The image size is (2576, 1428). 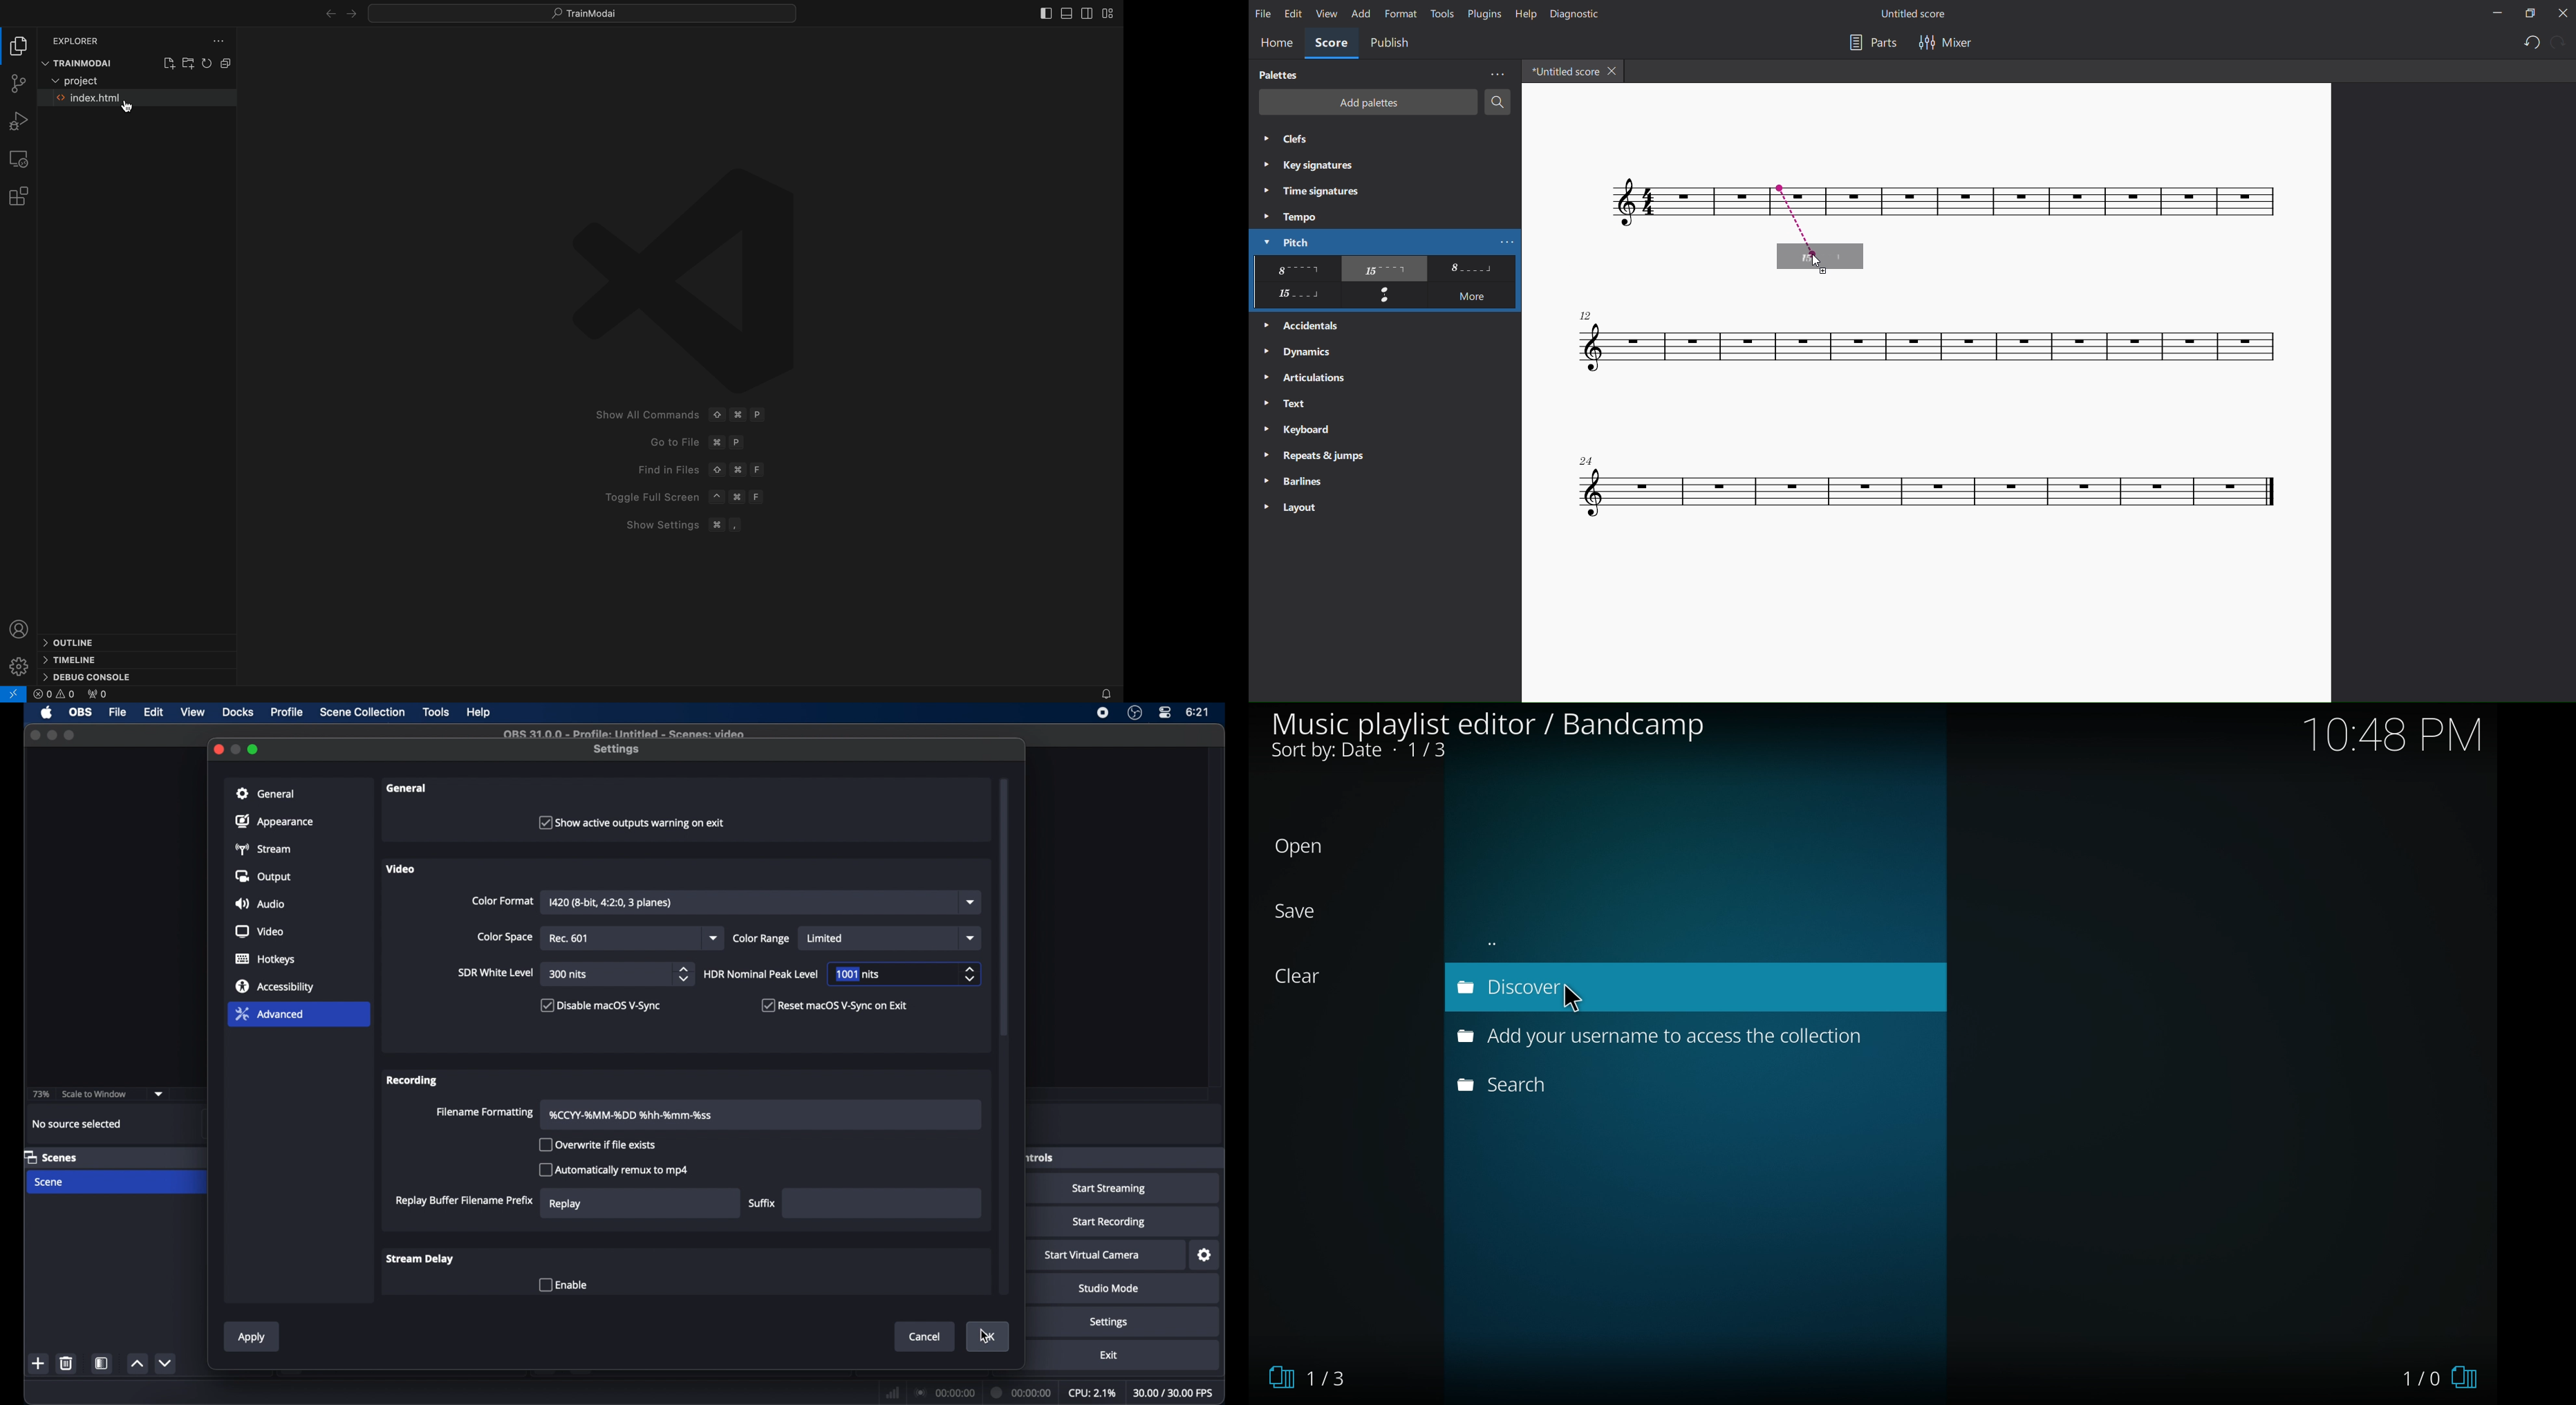 What do you see at coordinates (1309, 911) in the screenshot?
I see `Save` at bounding box center [1309, 911].